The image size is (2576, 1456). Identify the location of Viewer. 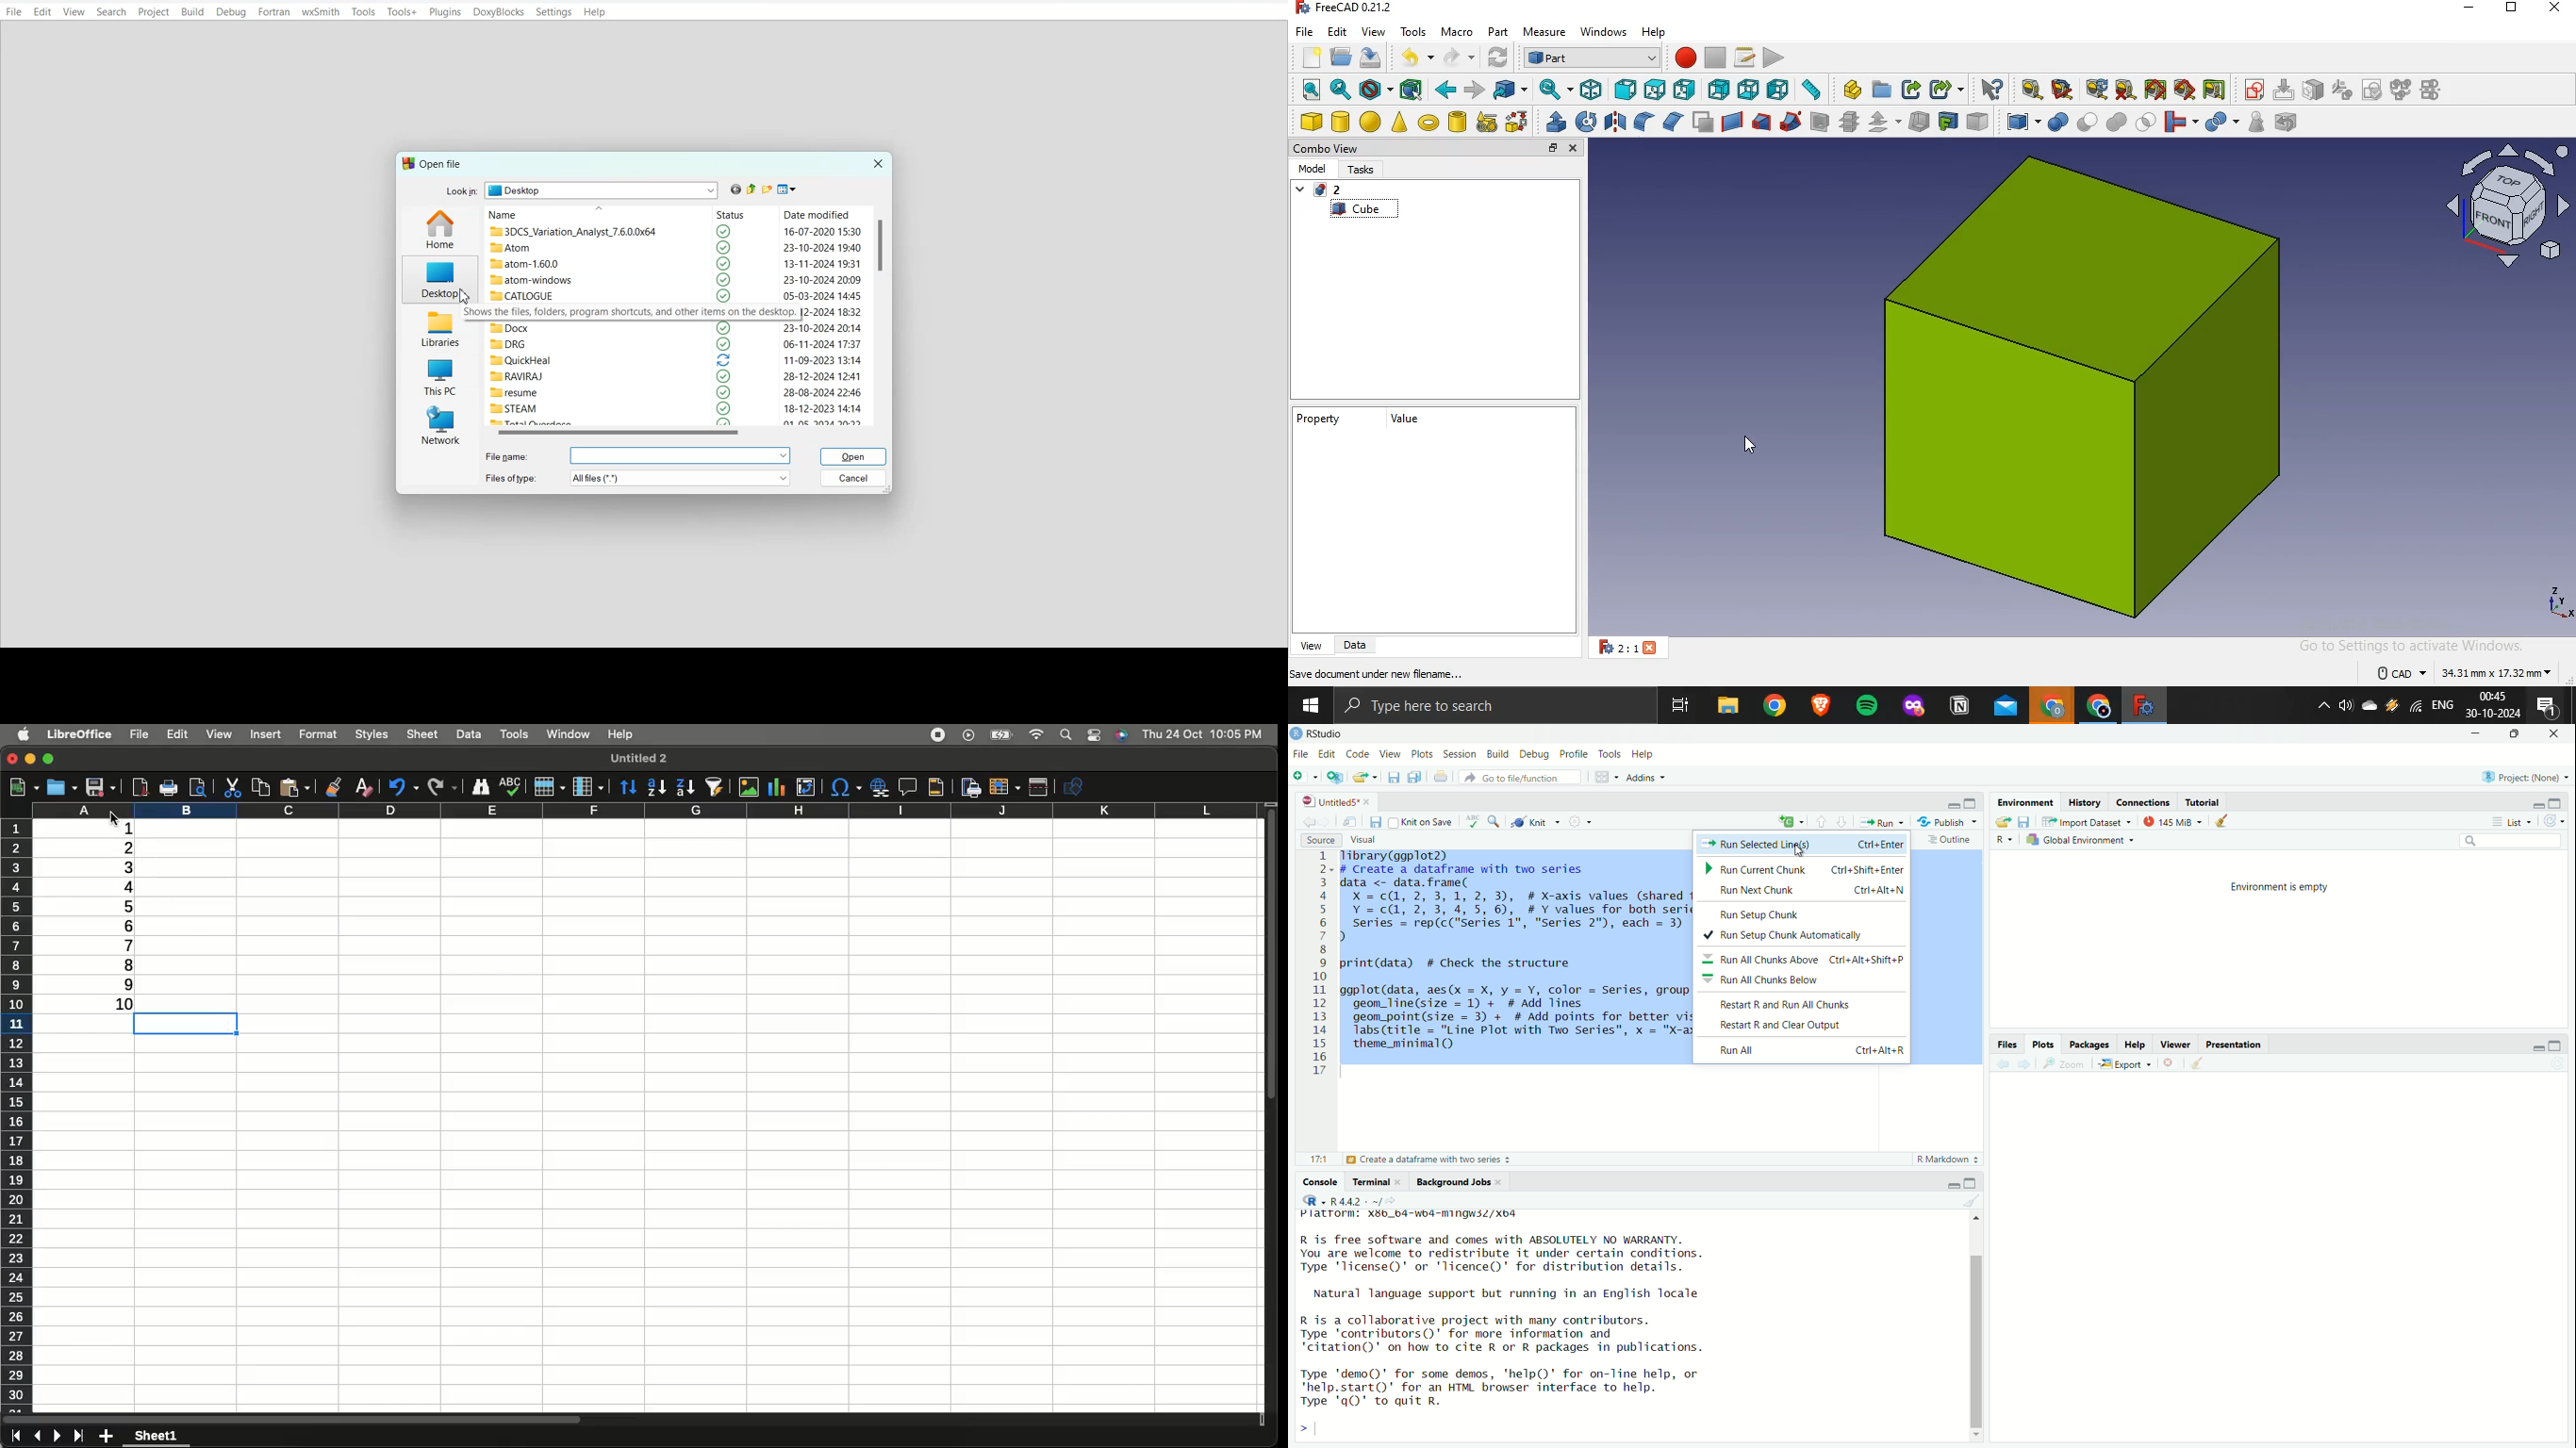
(2174, 1044).